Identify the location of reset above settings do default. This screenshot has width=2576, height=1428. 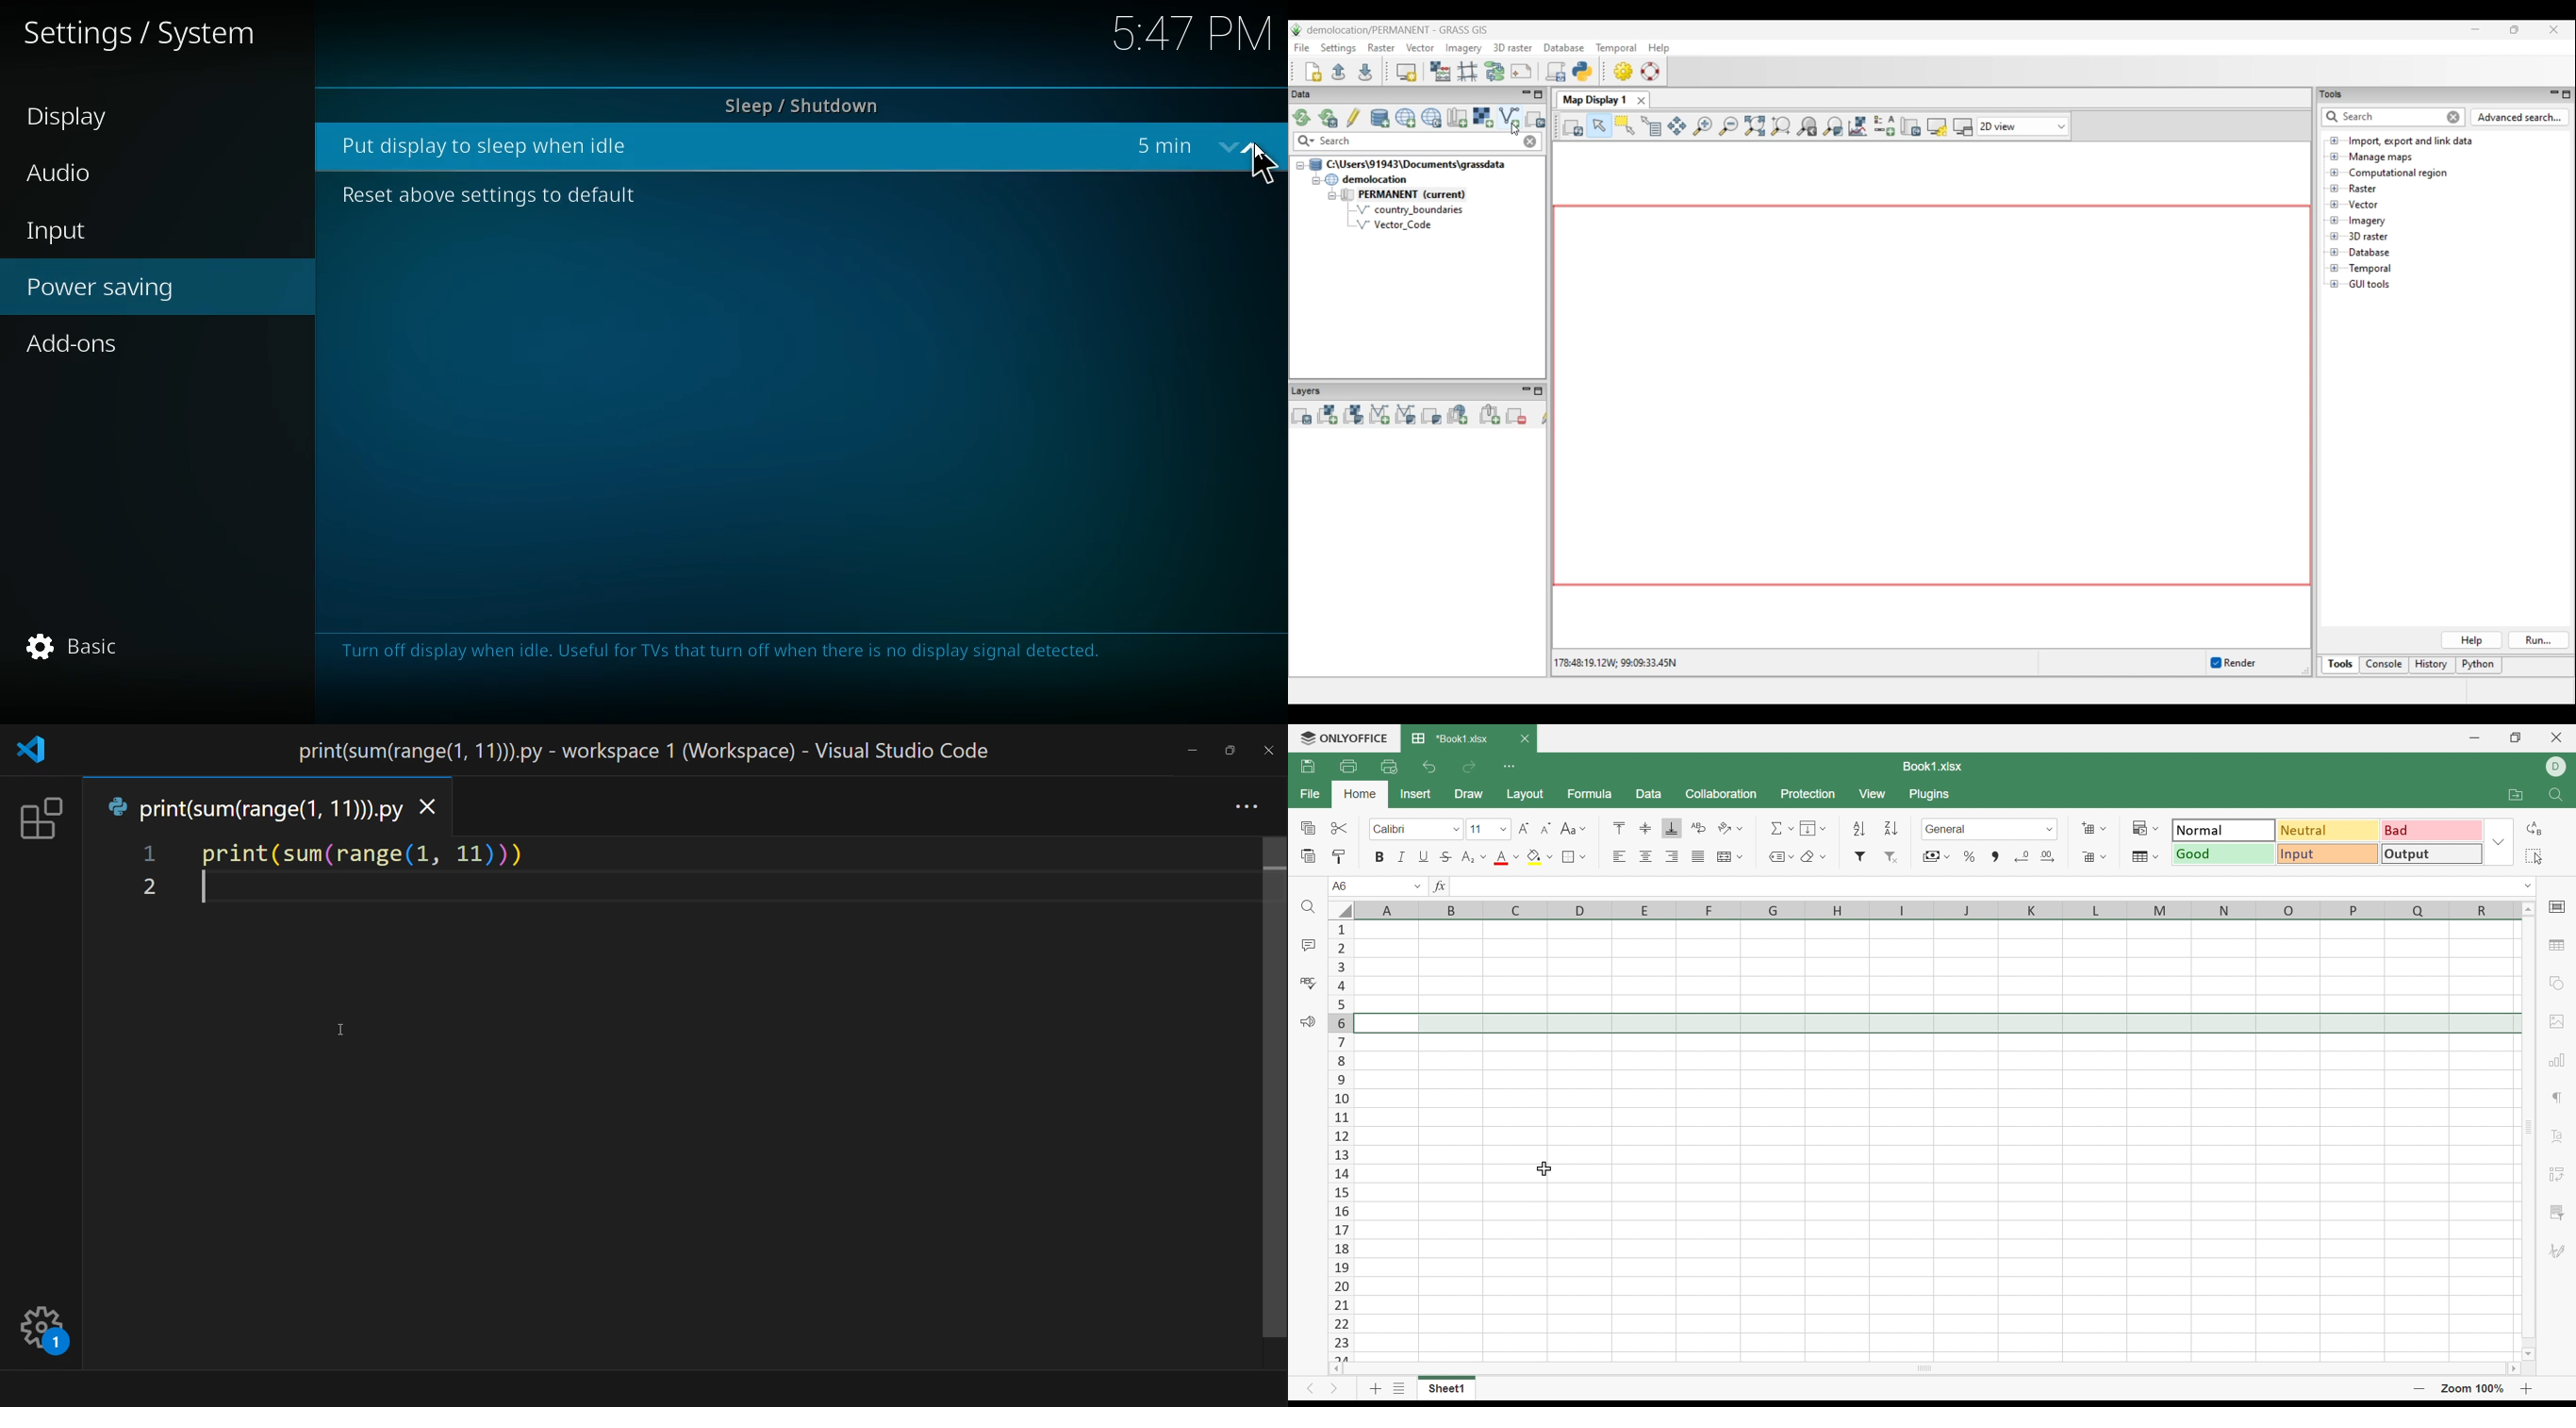
(481, 198).